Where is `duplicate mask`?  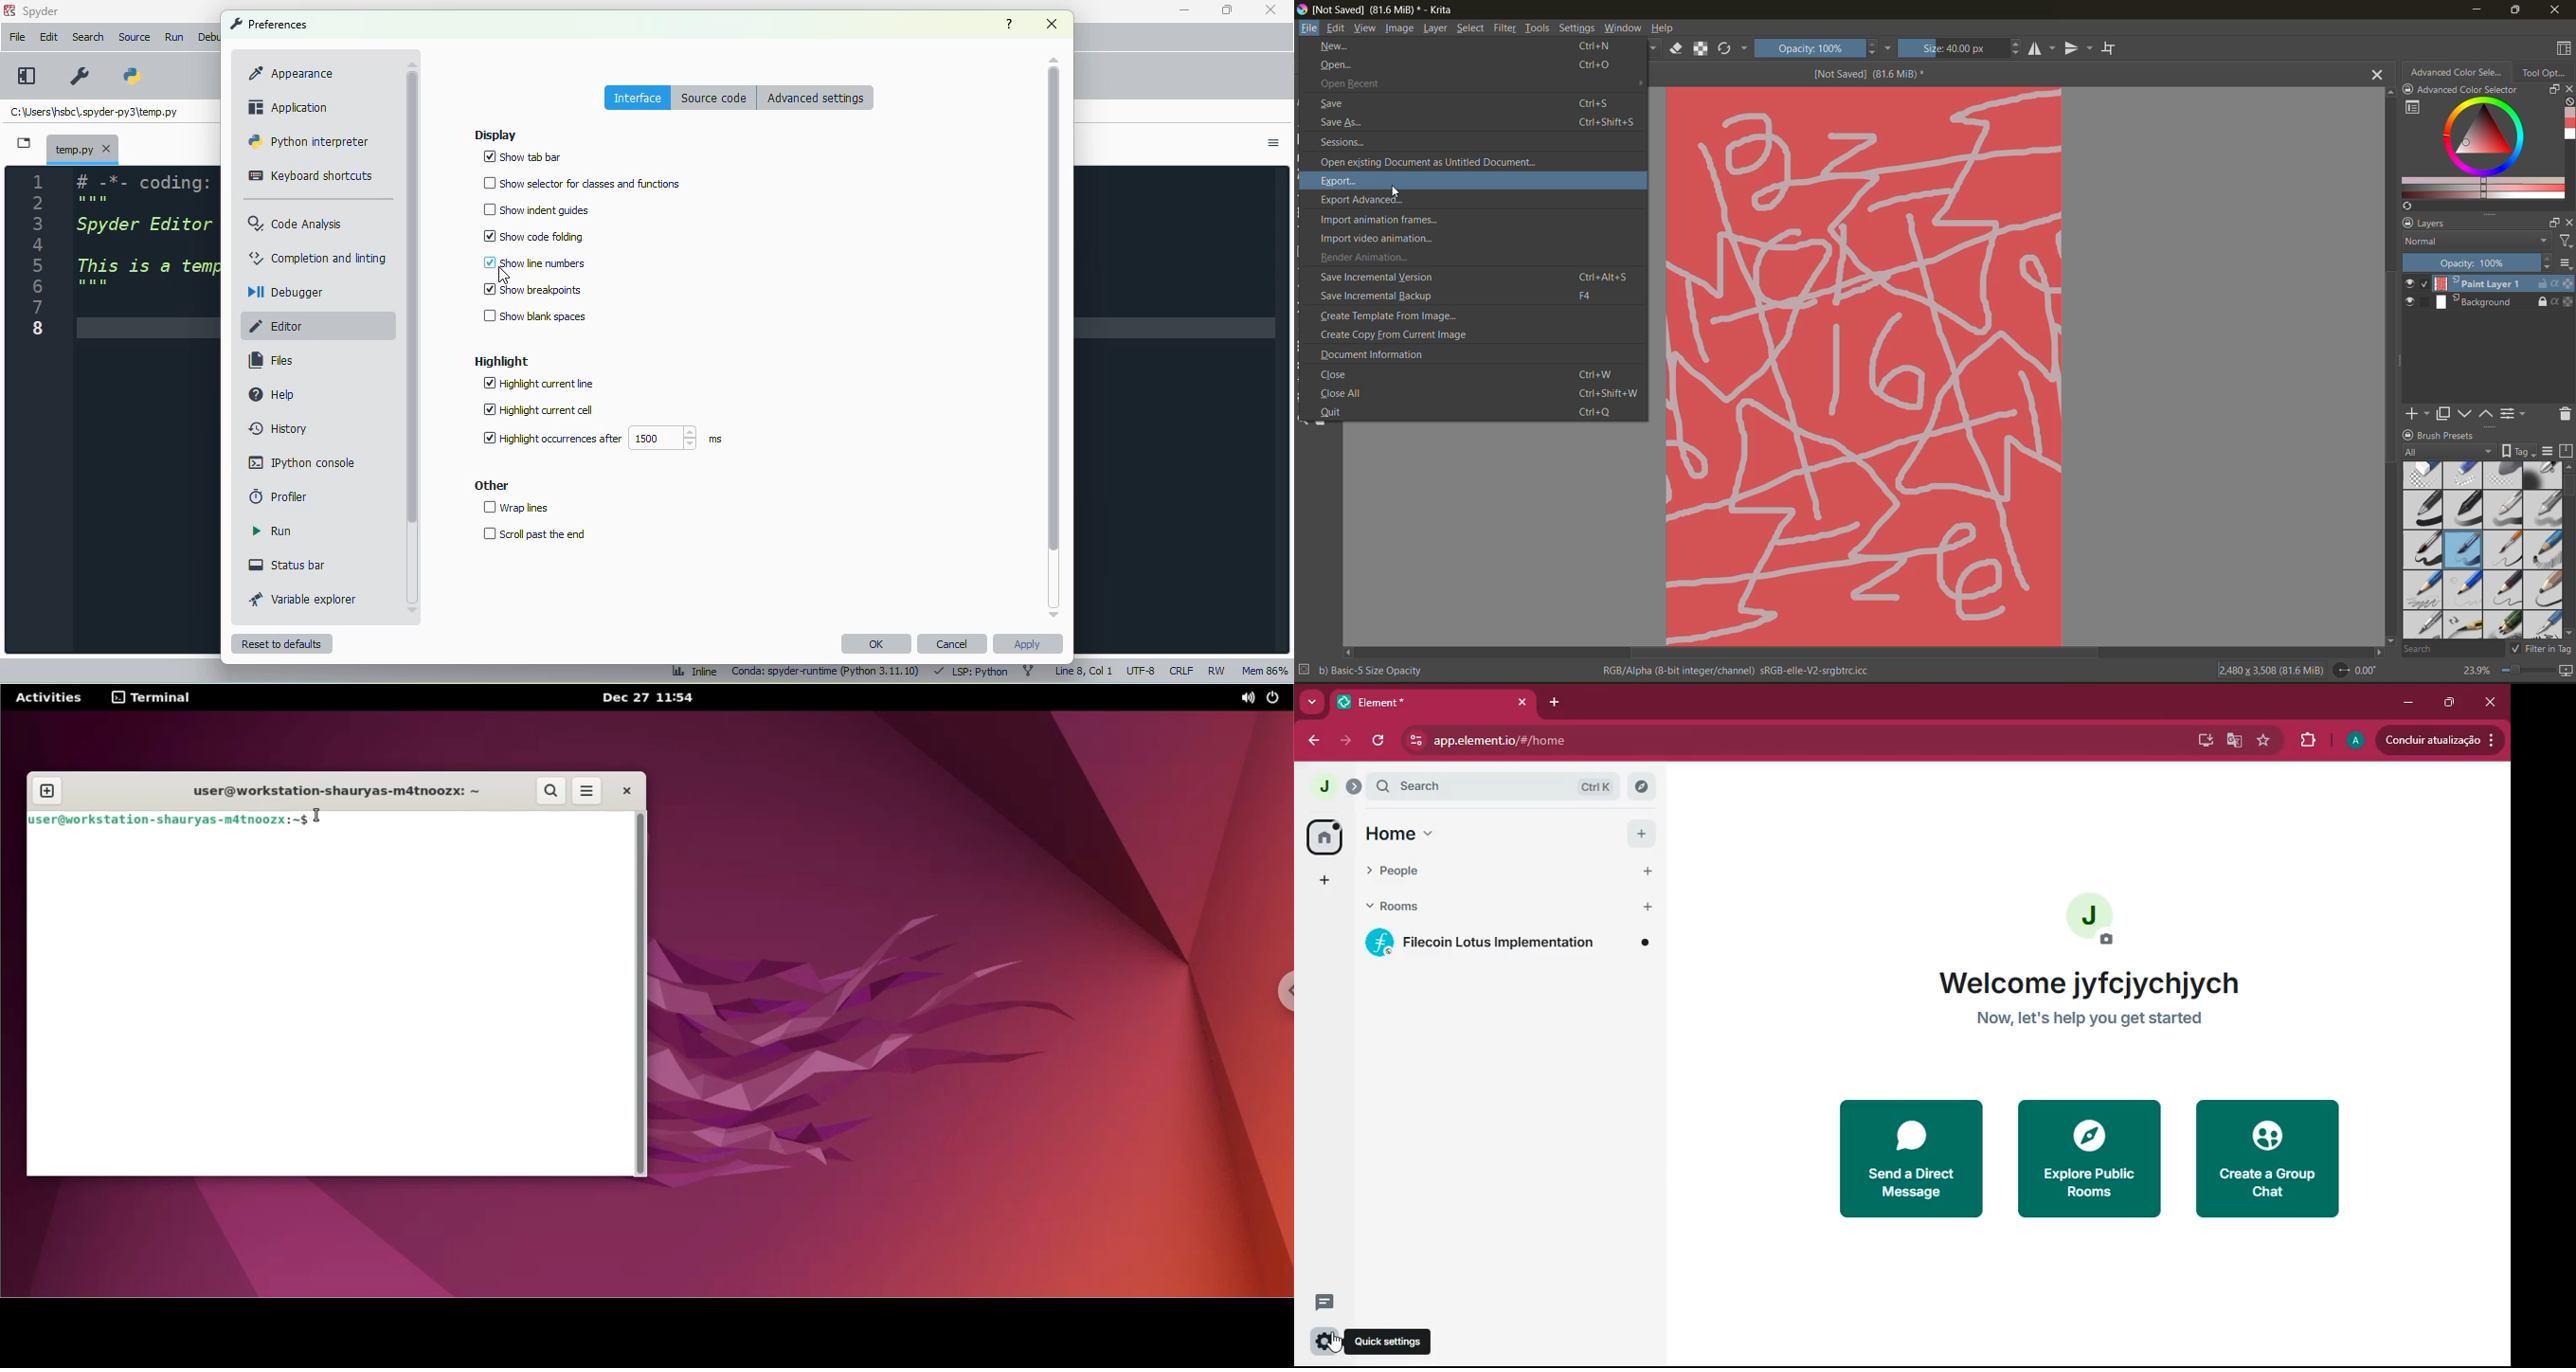
duplicate mask is located at coordinates (2444, 414).